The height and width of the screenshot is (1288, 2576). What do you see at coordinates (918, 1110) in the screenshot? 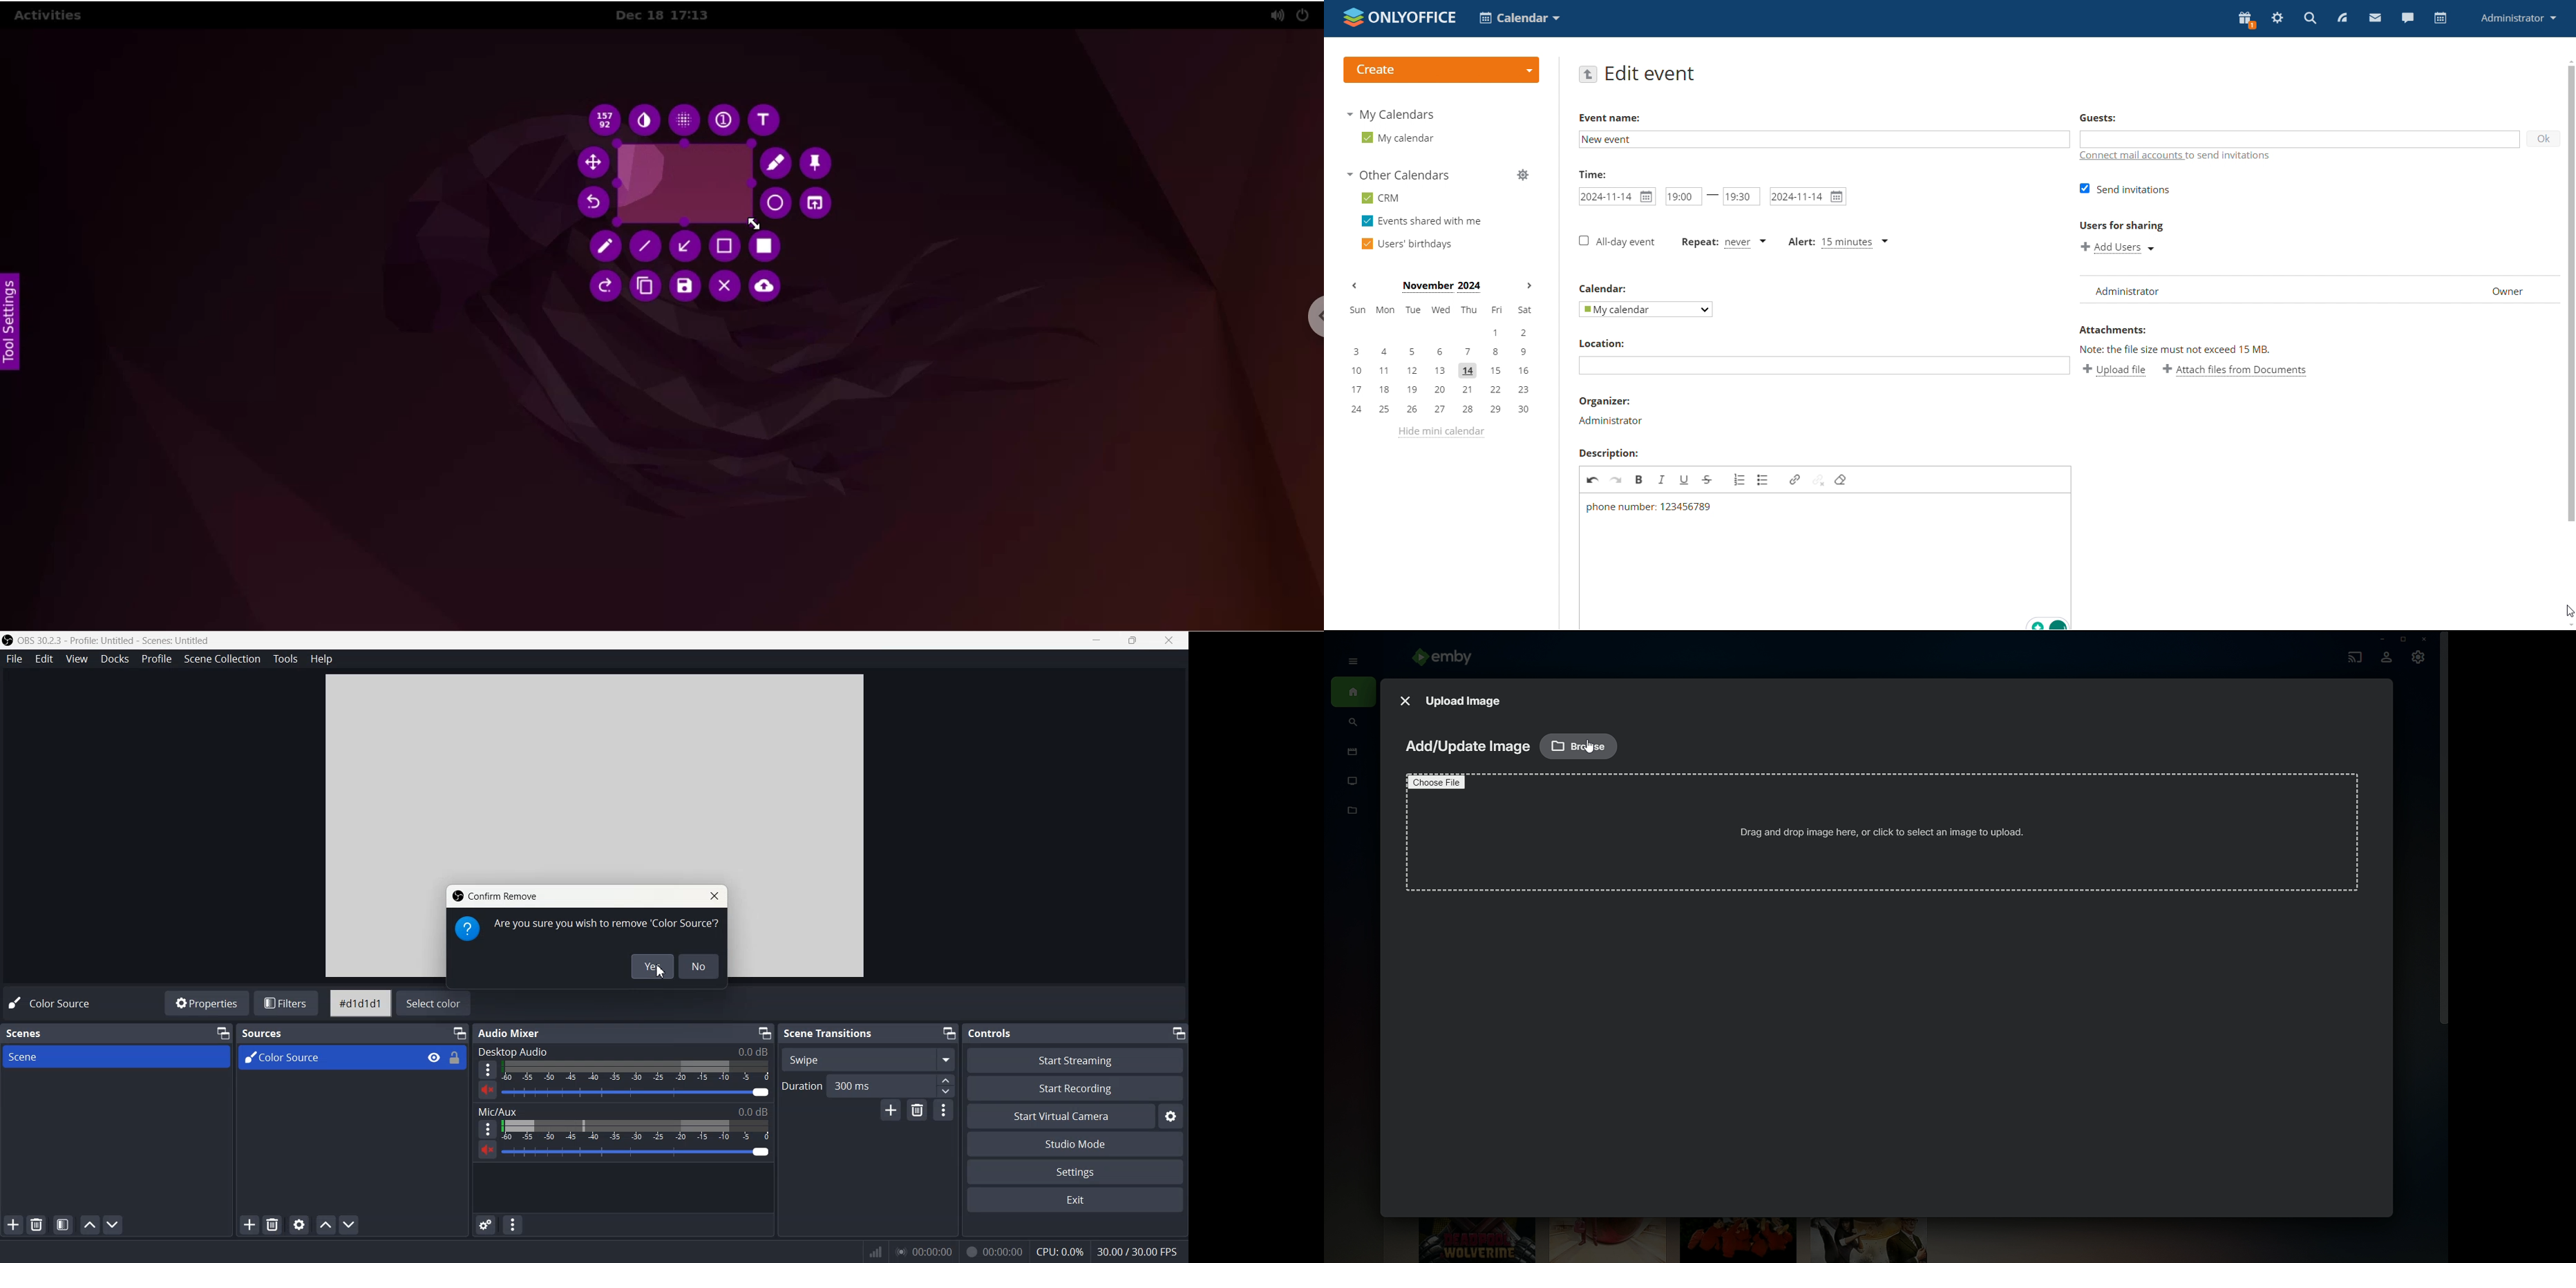
I see `Remove configurable transition` at bounding box center [918, 1110].